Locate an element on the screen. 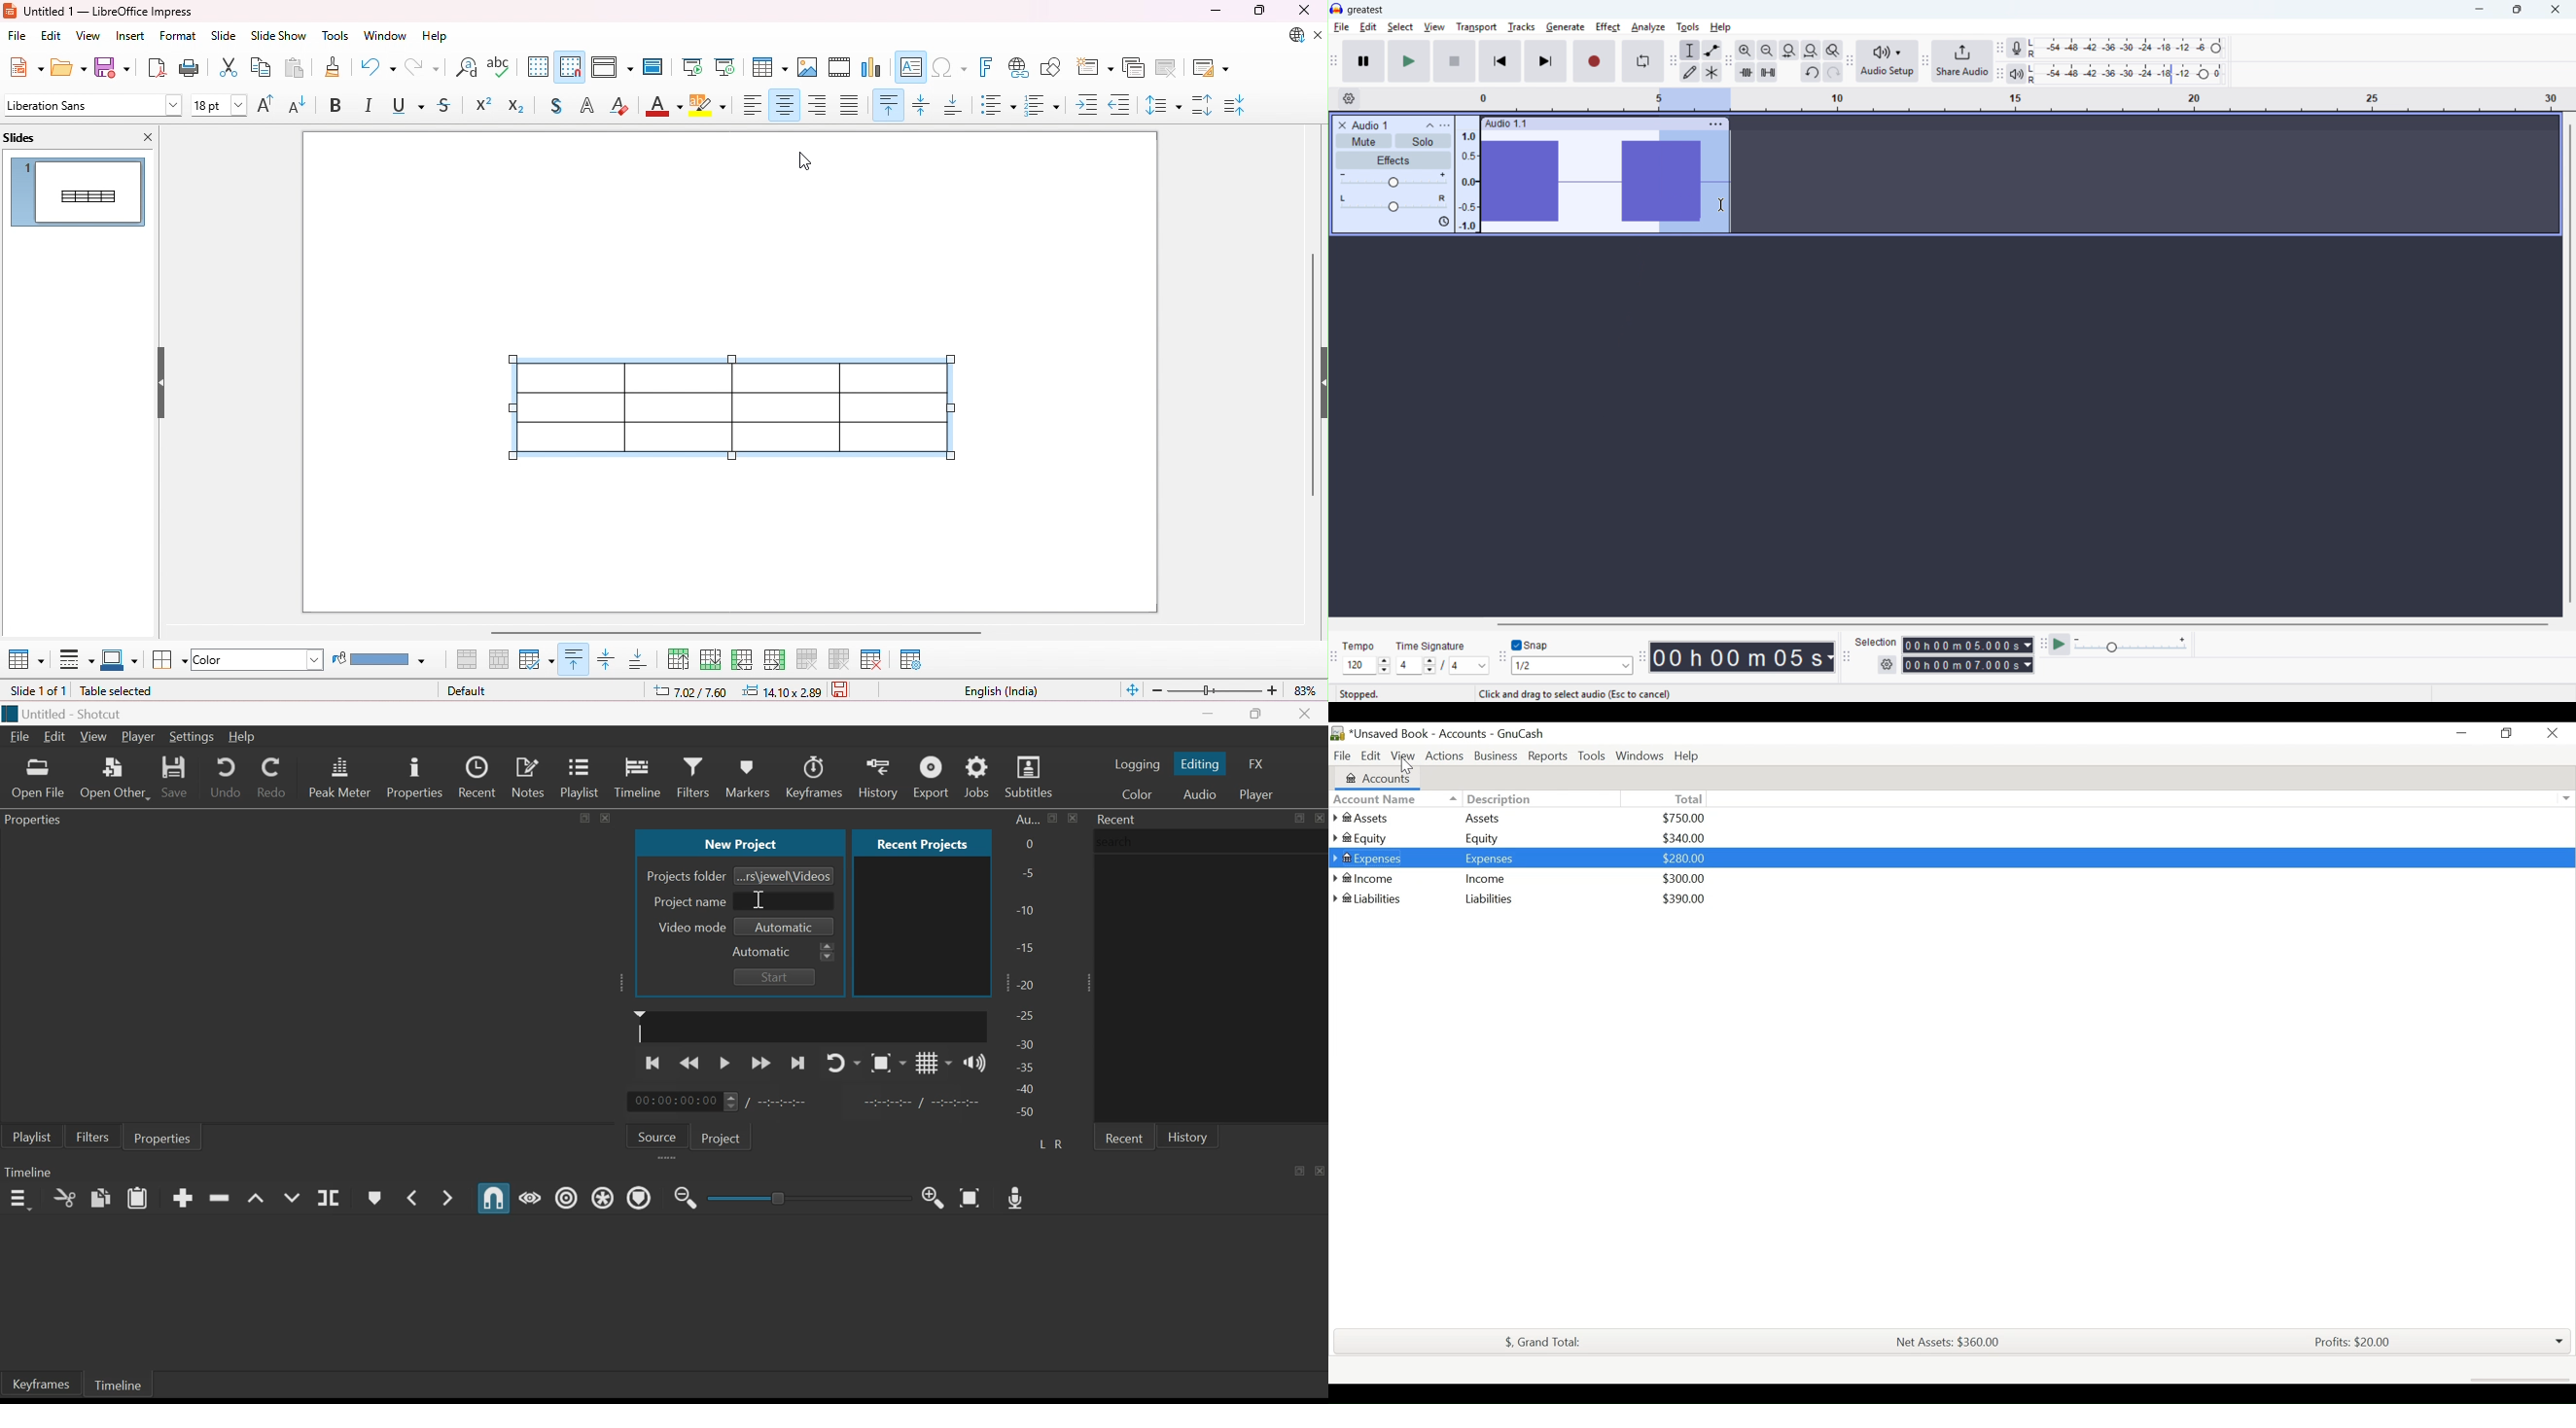 This screenshot has height=1428, width=2576. Scrub while dragging is located at coordinates (531, 1196).